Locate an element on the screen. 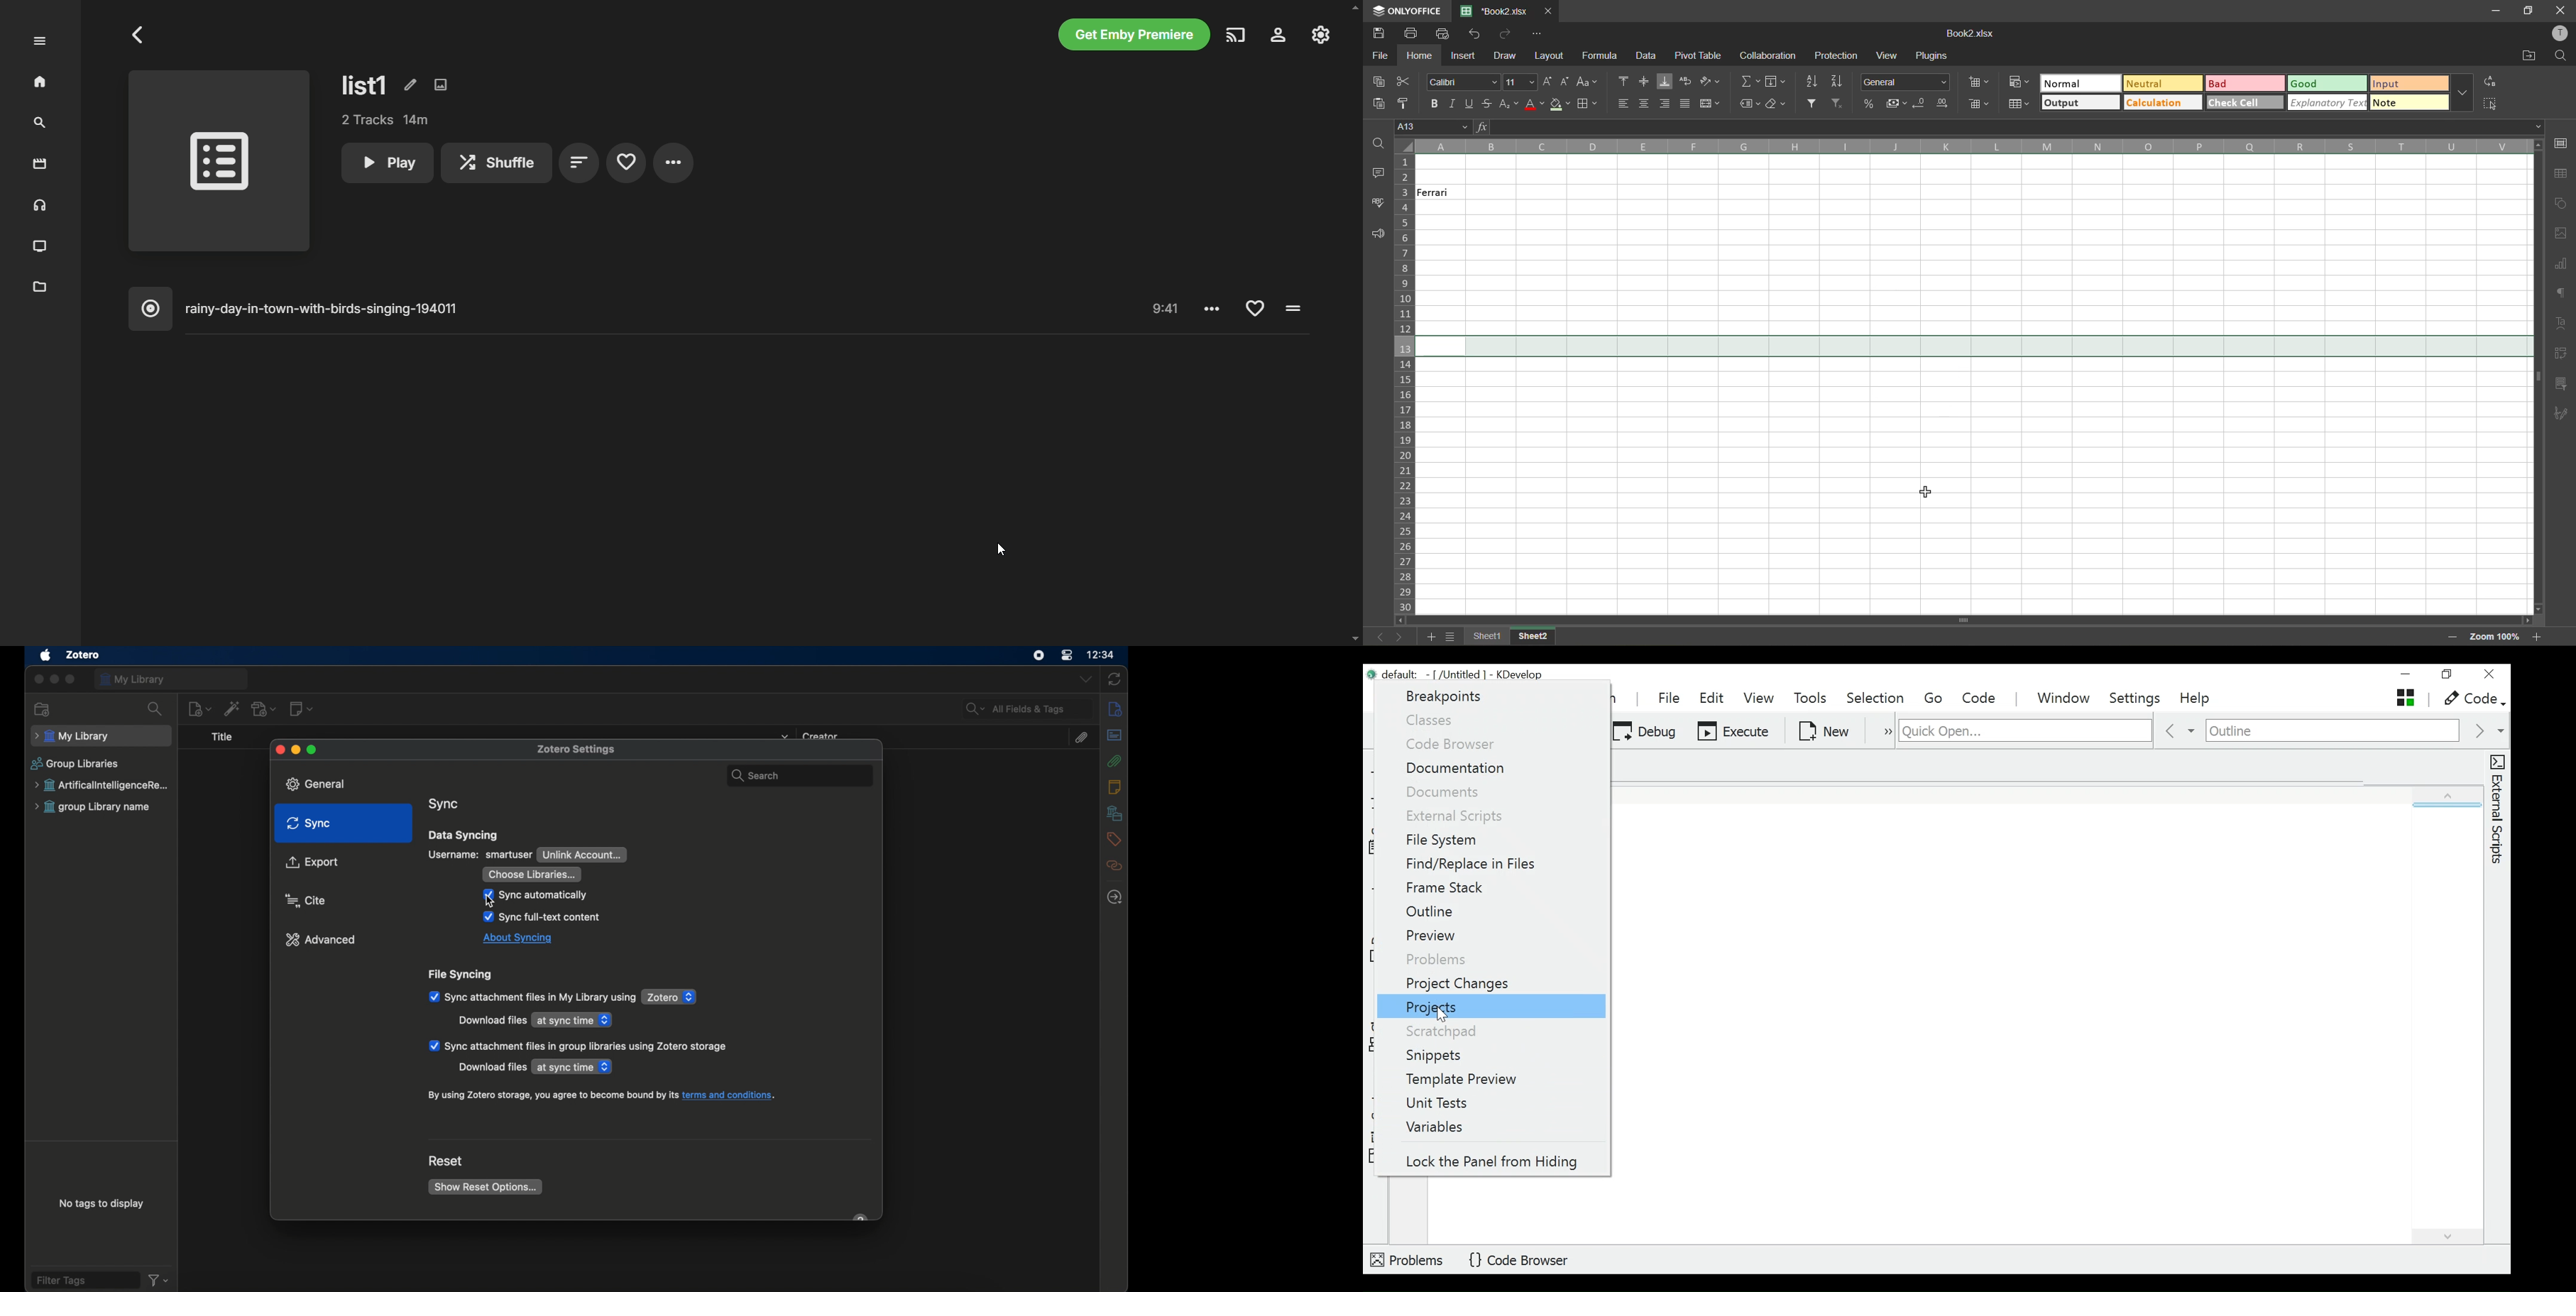 The width and height of the screenshot is (2576, 1316). minimize is located at coordinates (2494, 9).